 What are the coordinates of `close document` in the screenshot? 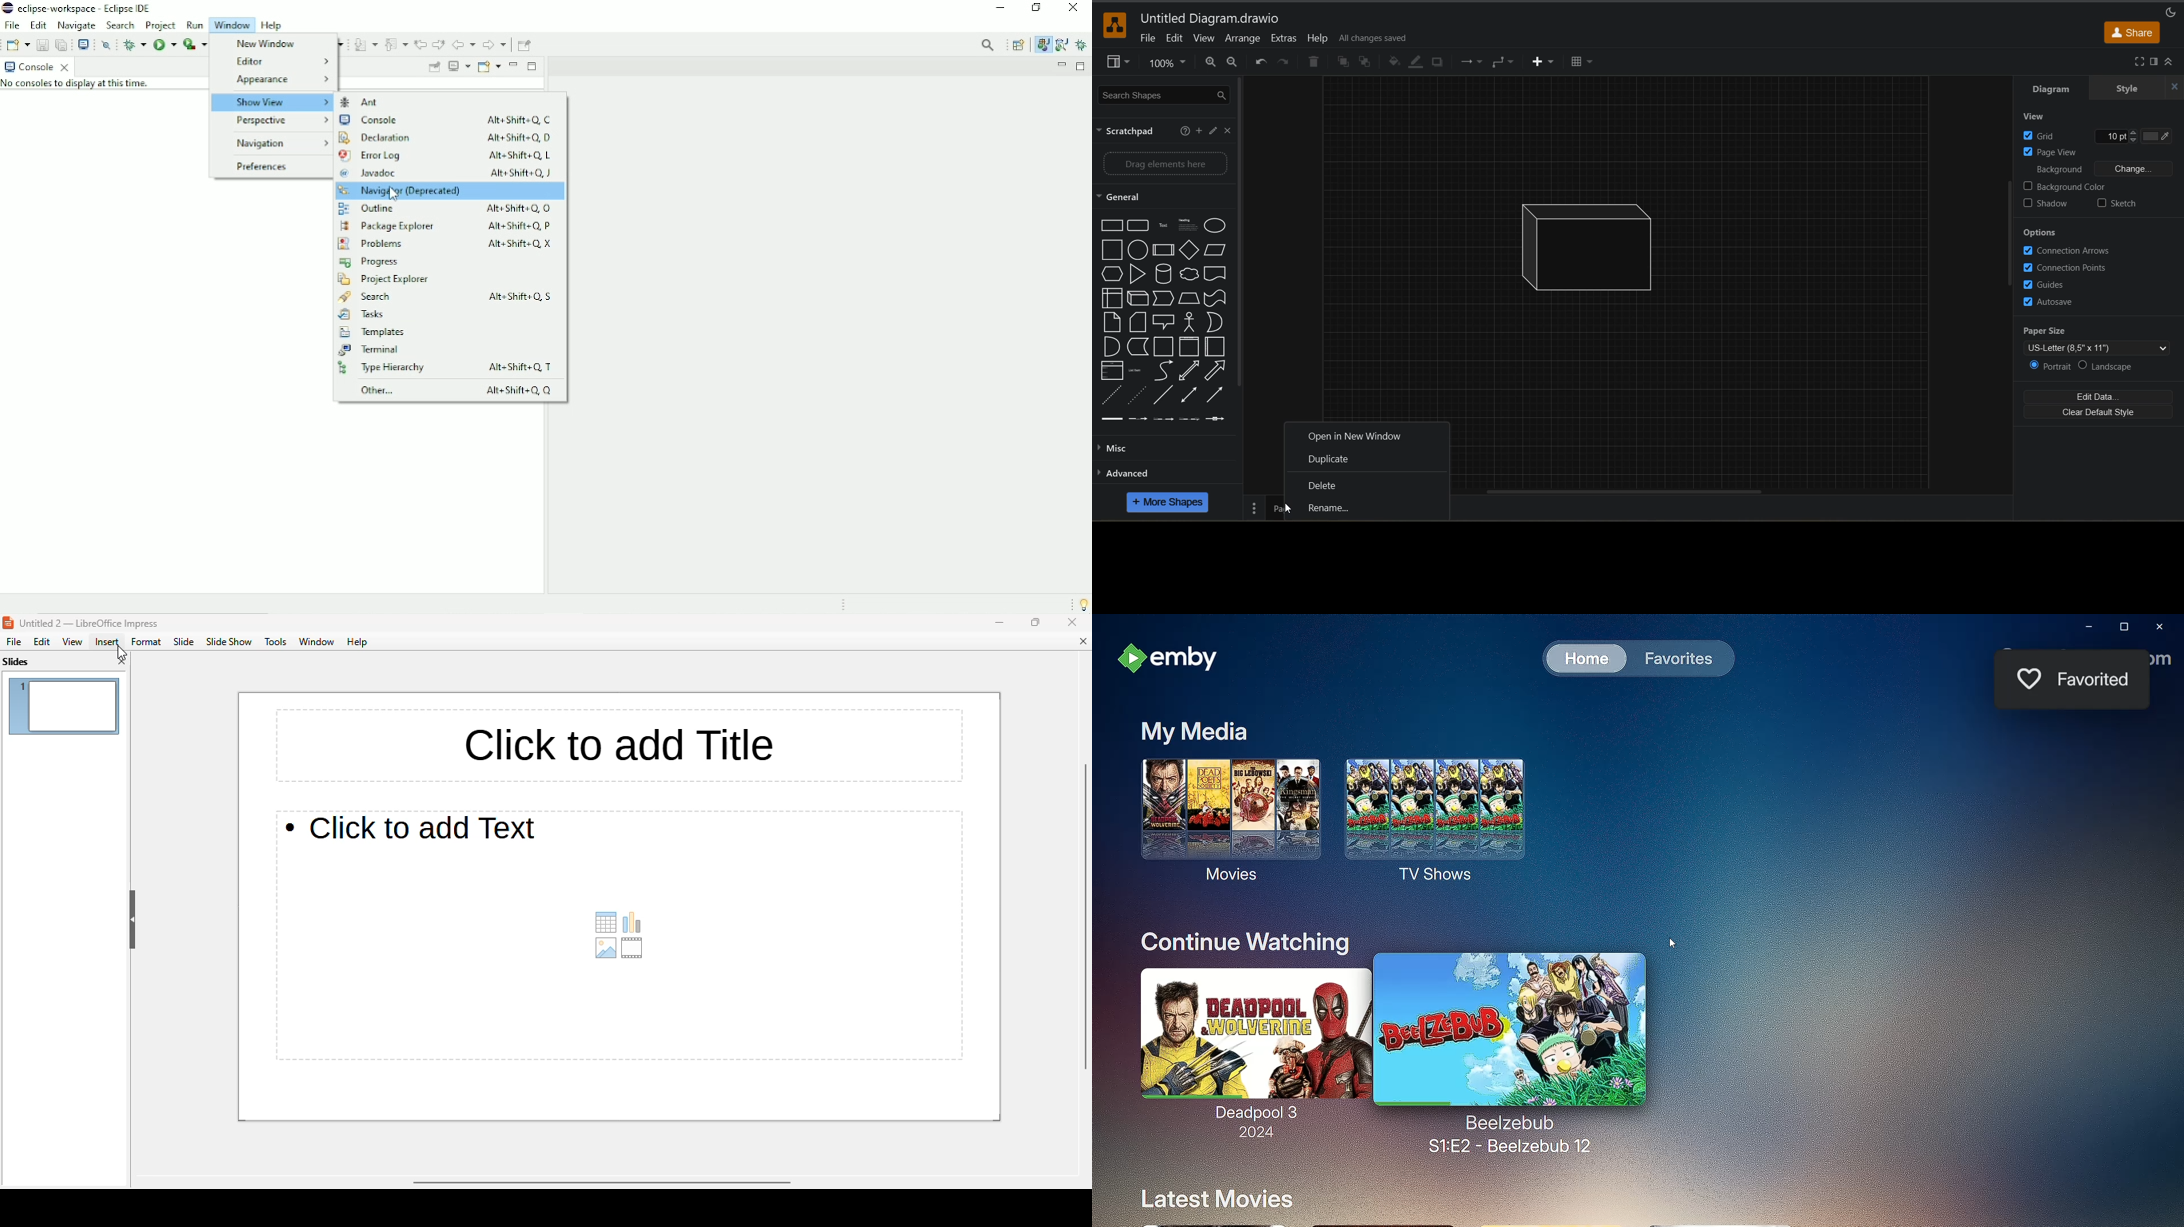 It's located at (1081, 641).